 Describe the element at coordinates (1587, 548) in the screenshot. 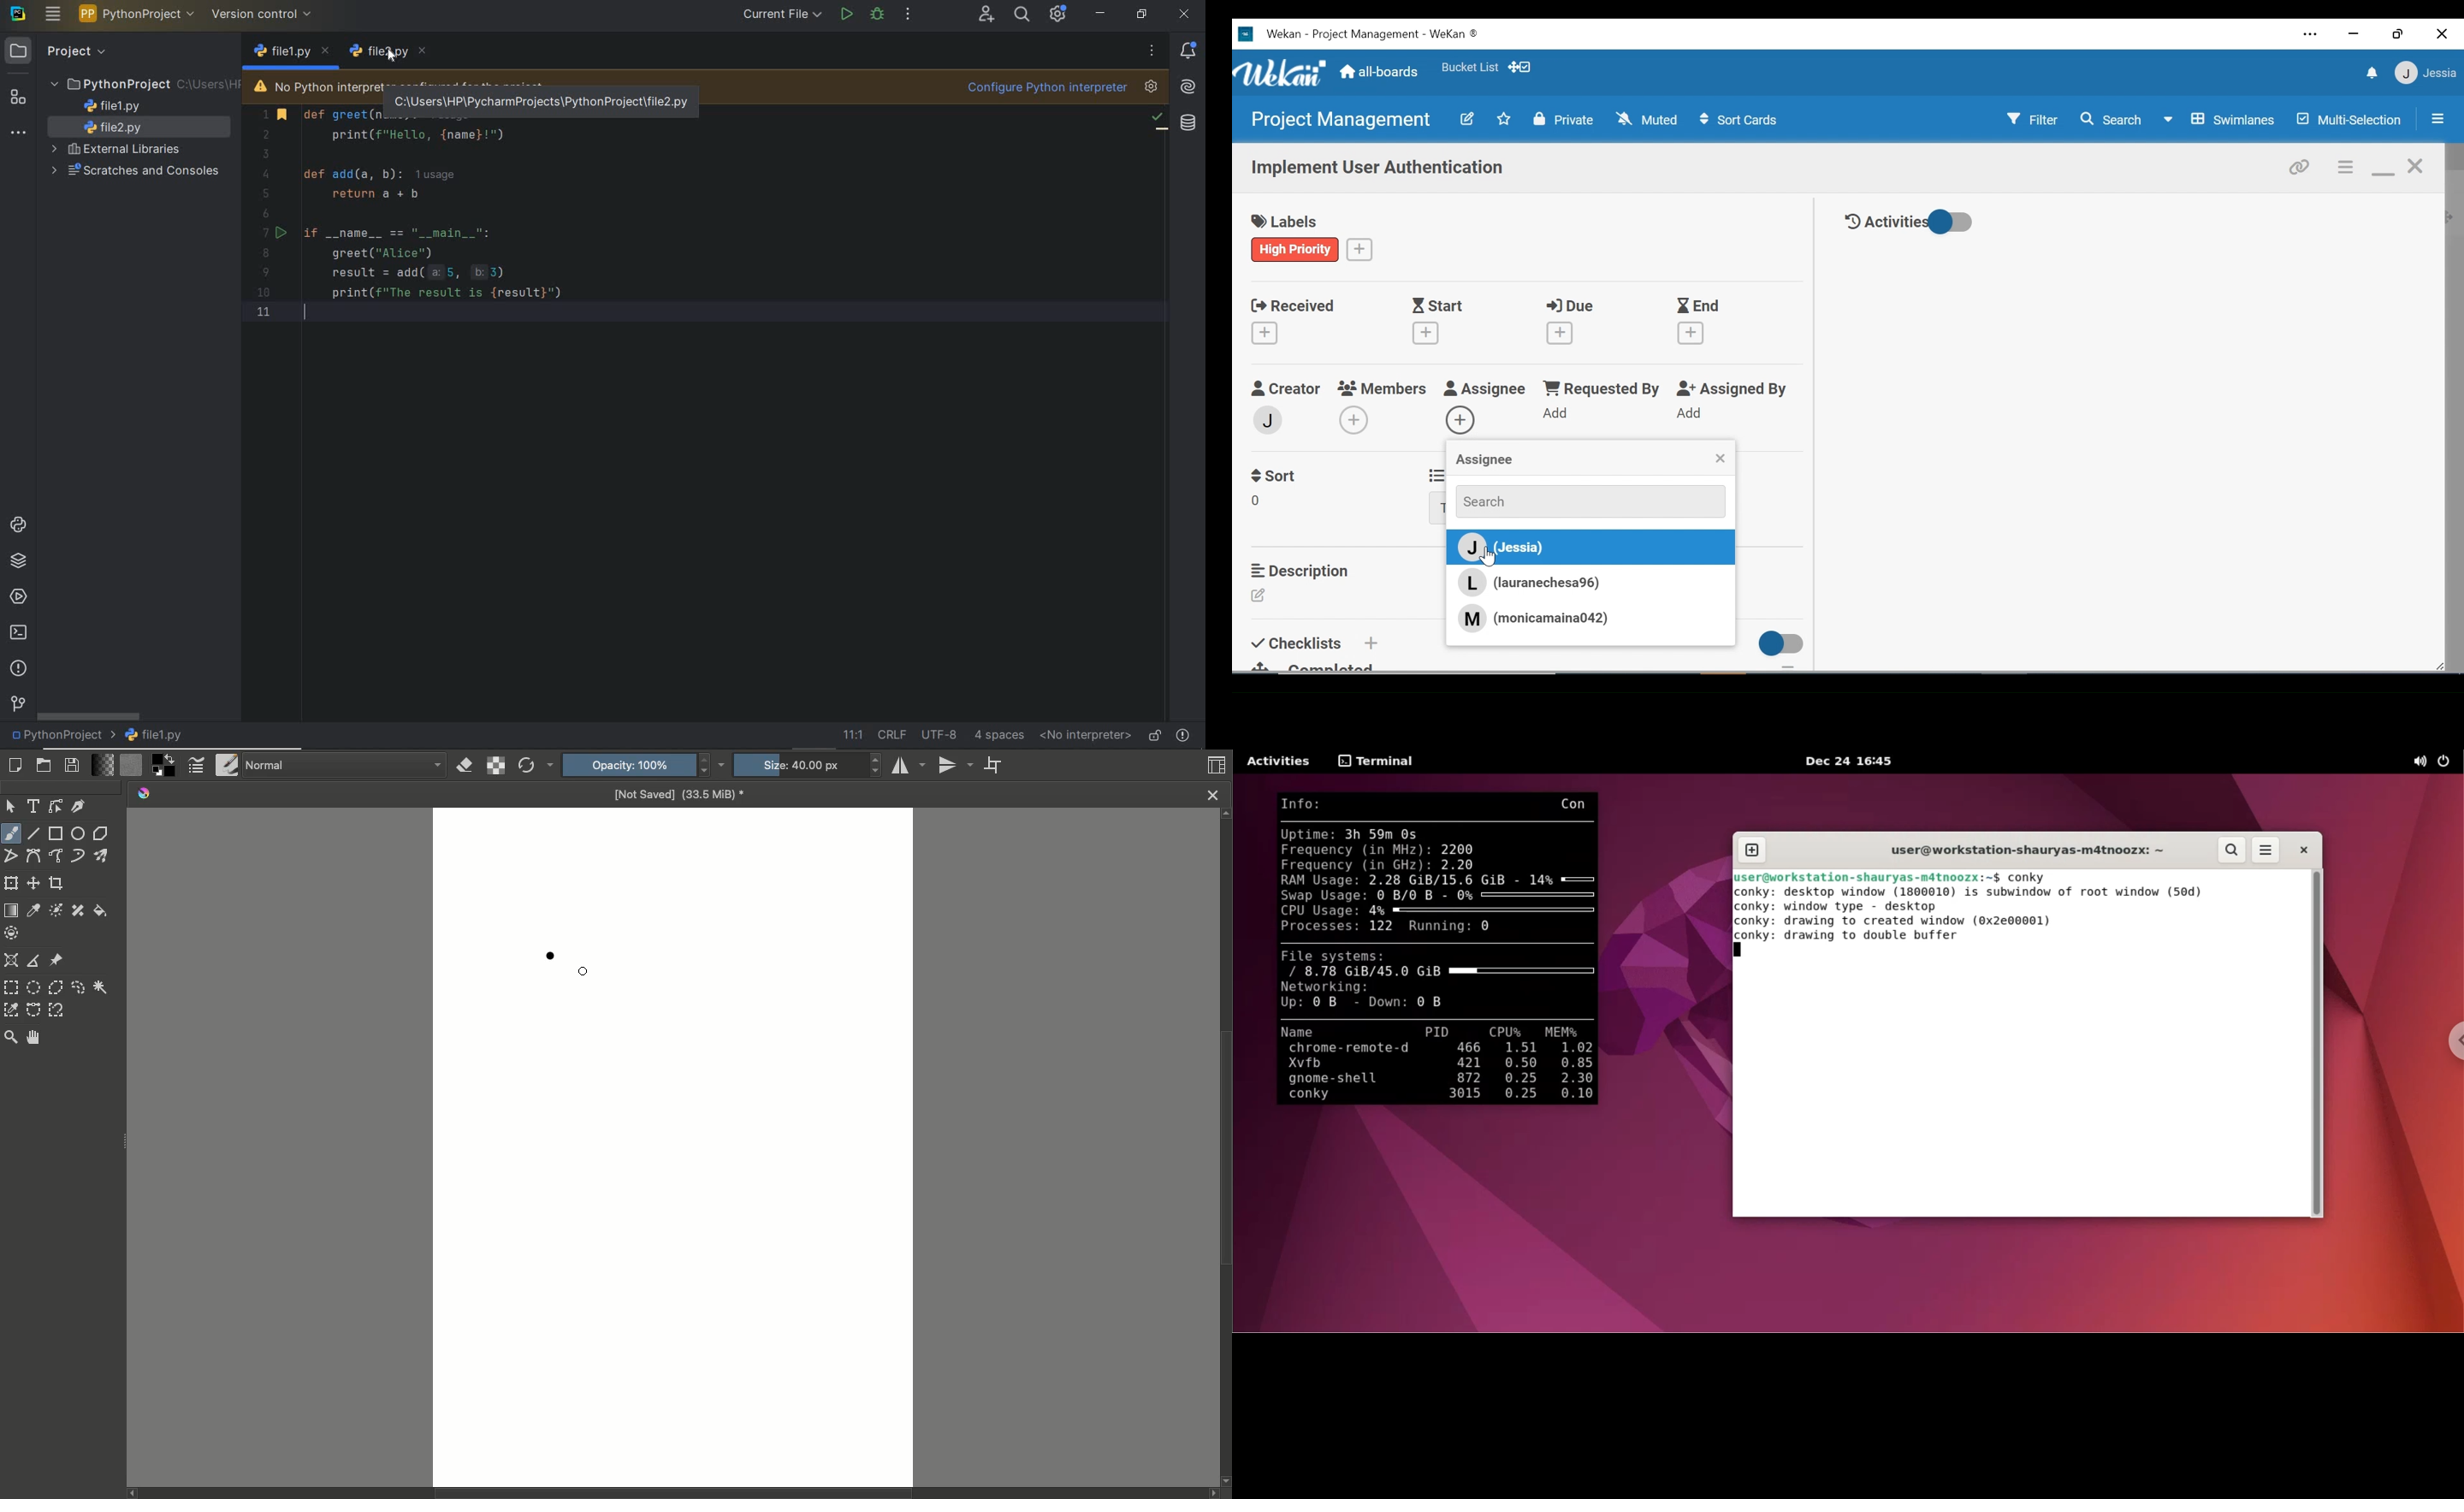

I see `(jessia)` at that location.